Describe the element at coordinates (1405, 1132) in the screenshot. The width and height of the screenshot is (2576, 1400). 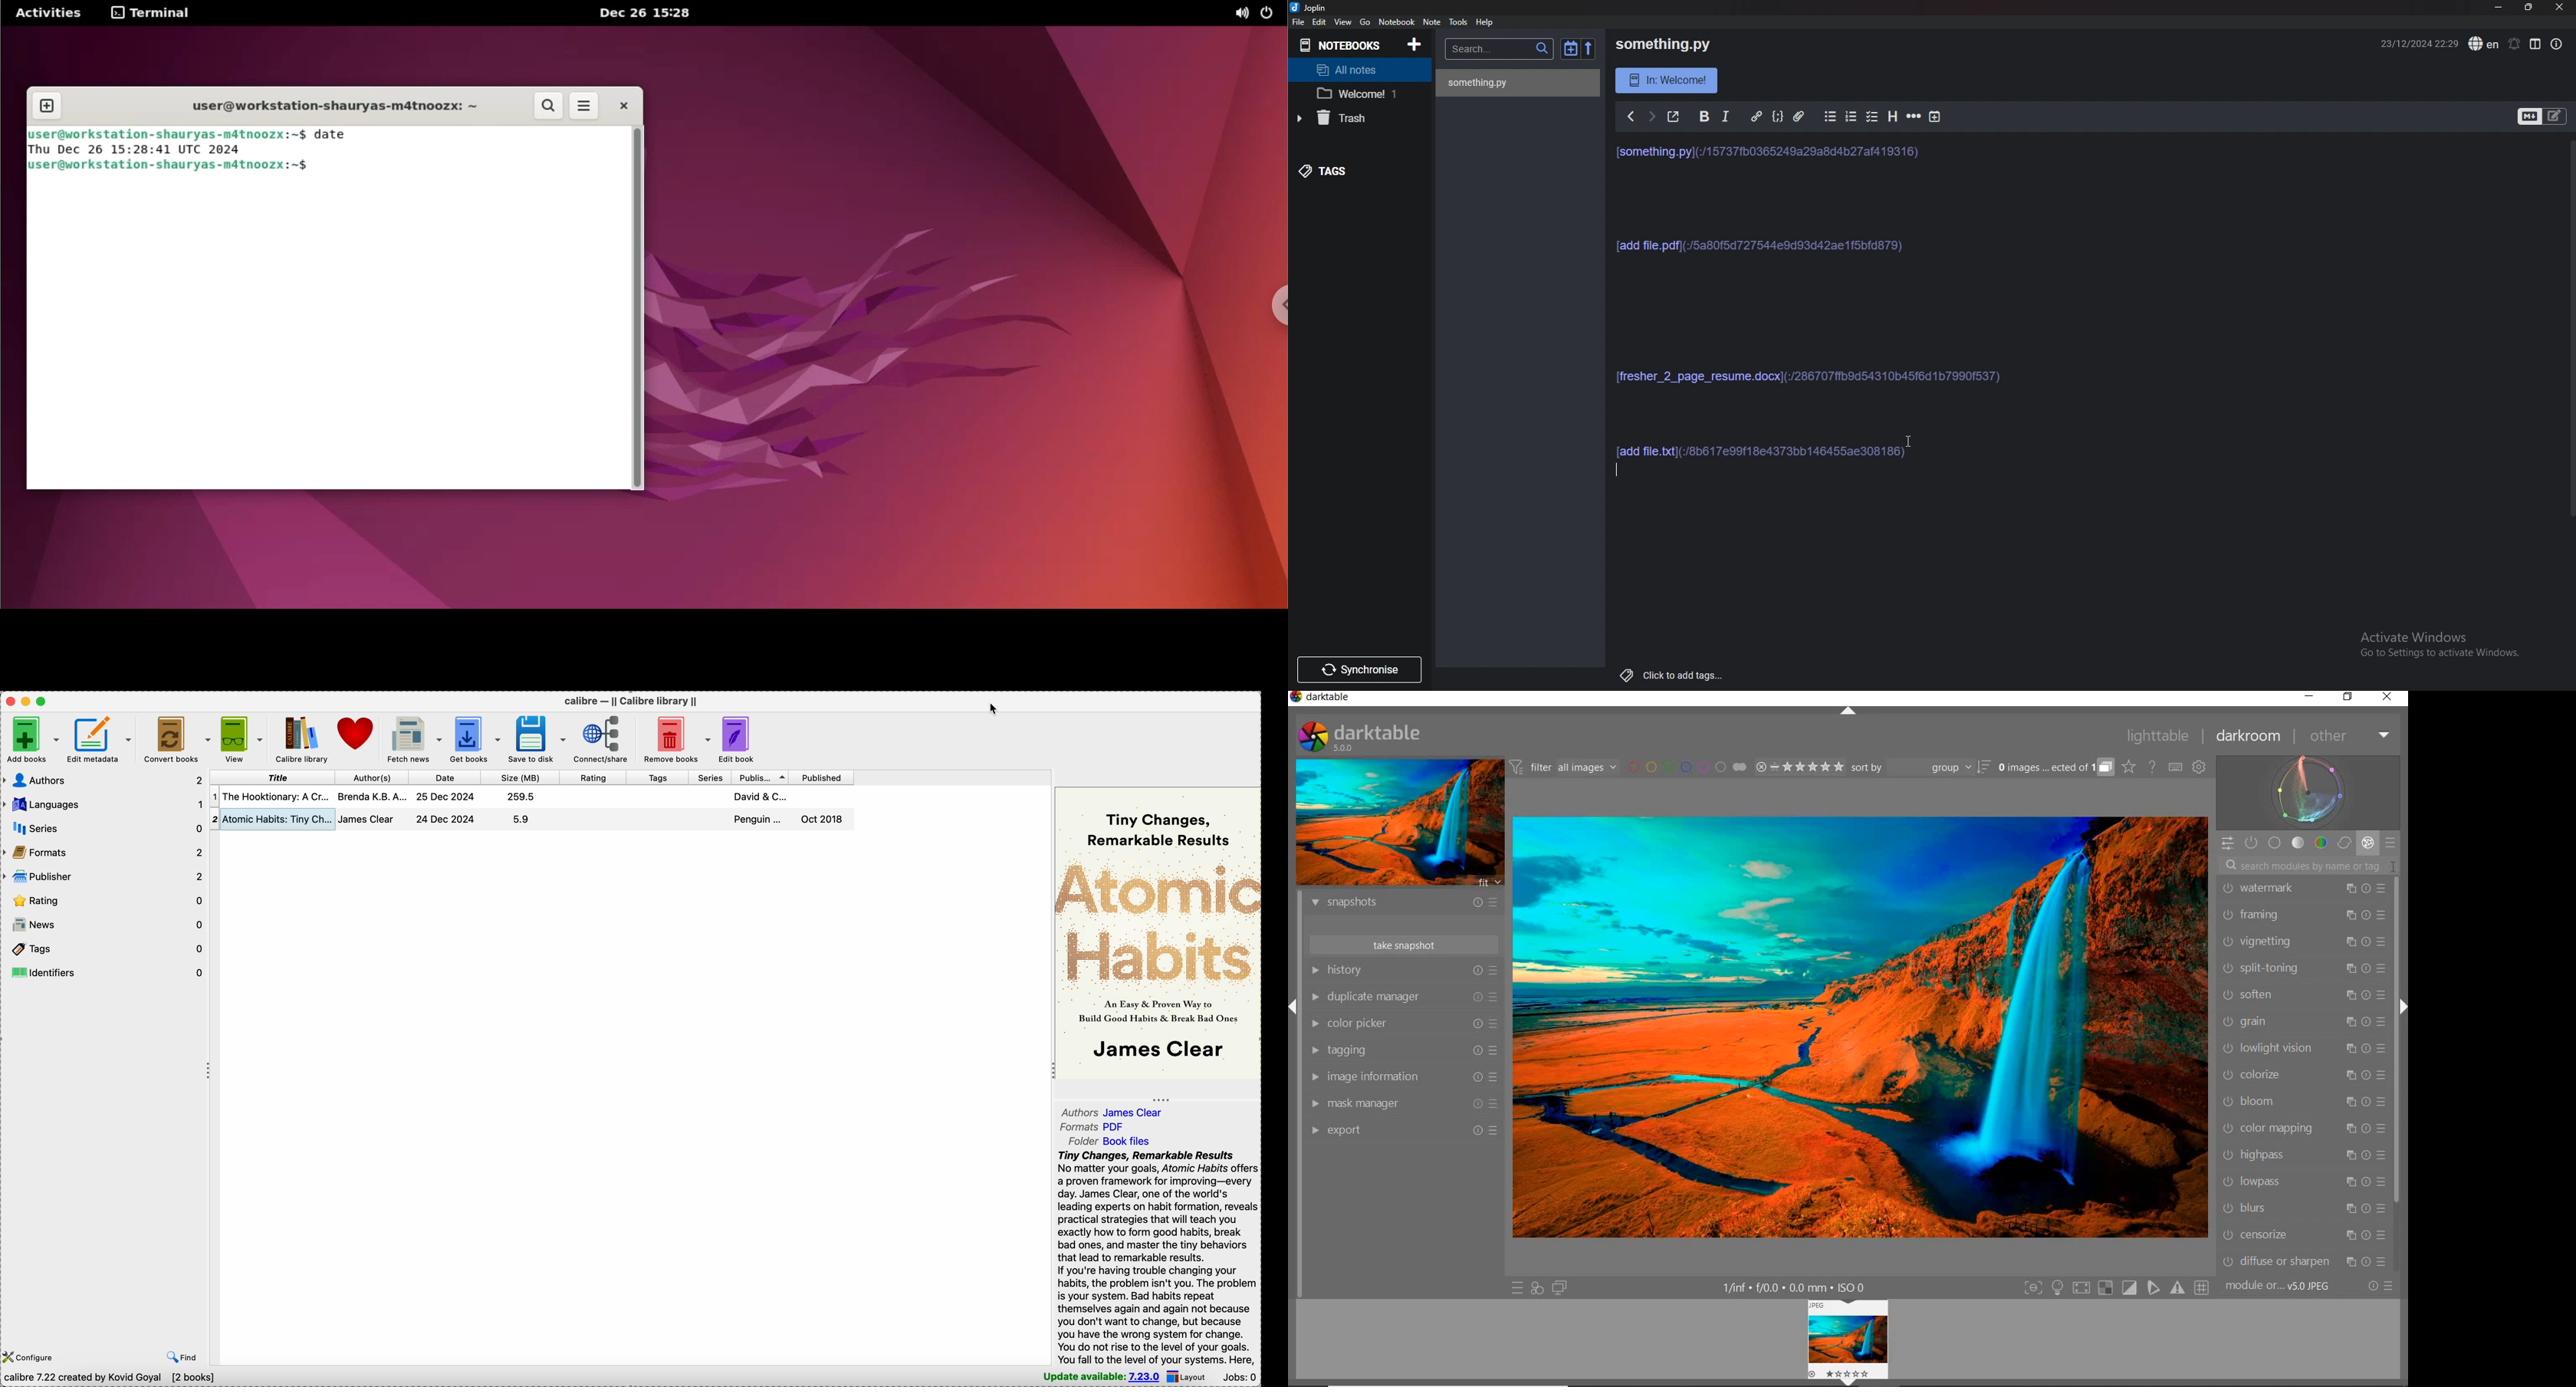
I see `export` at that location.